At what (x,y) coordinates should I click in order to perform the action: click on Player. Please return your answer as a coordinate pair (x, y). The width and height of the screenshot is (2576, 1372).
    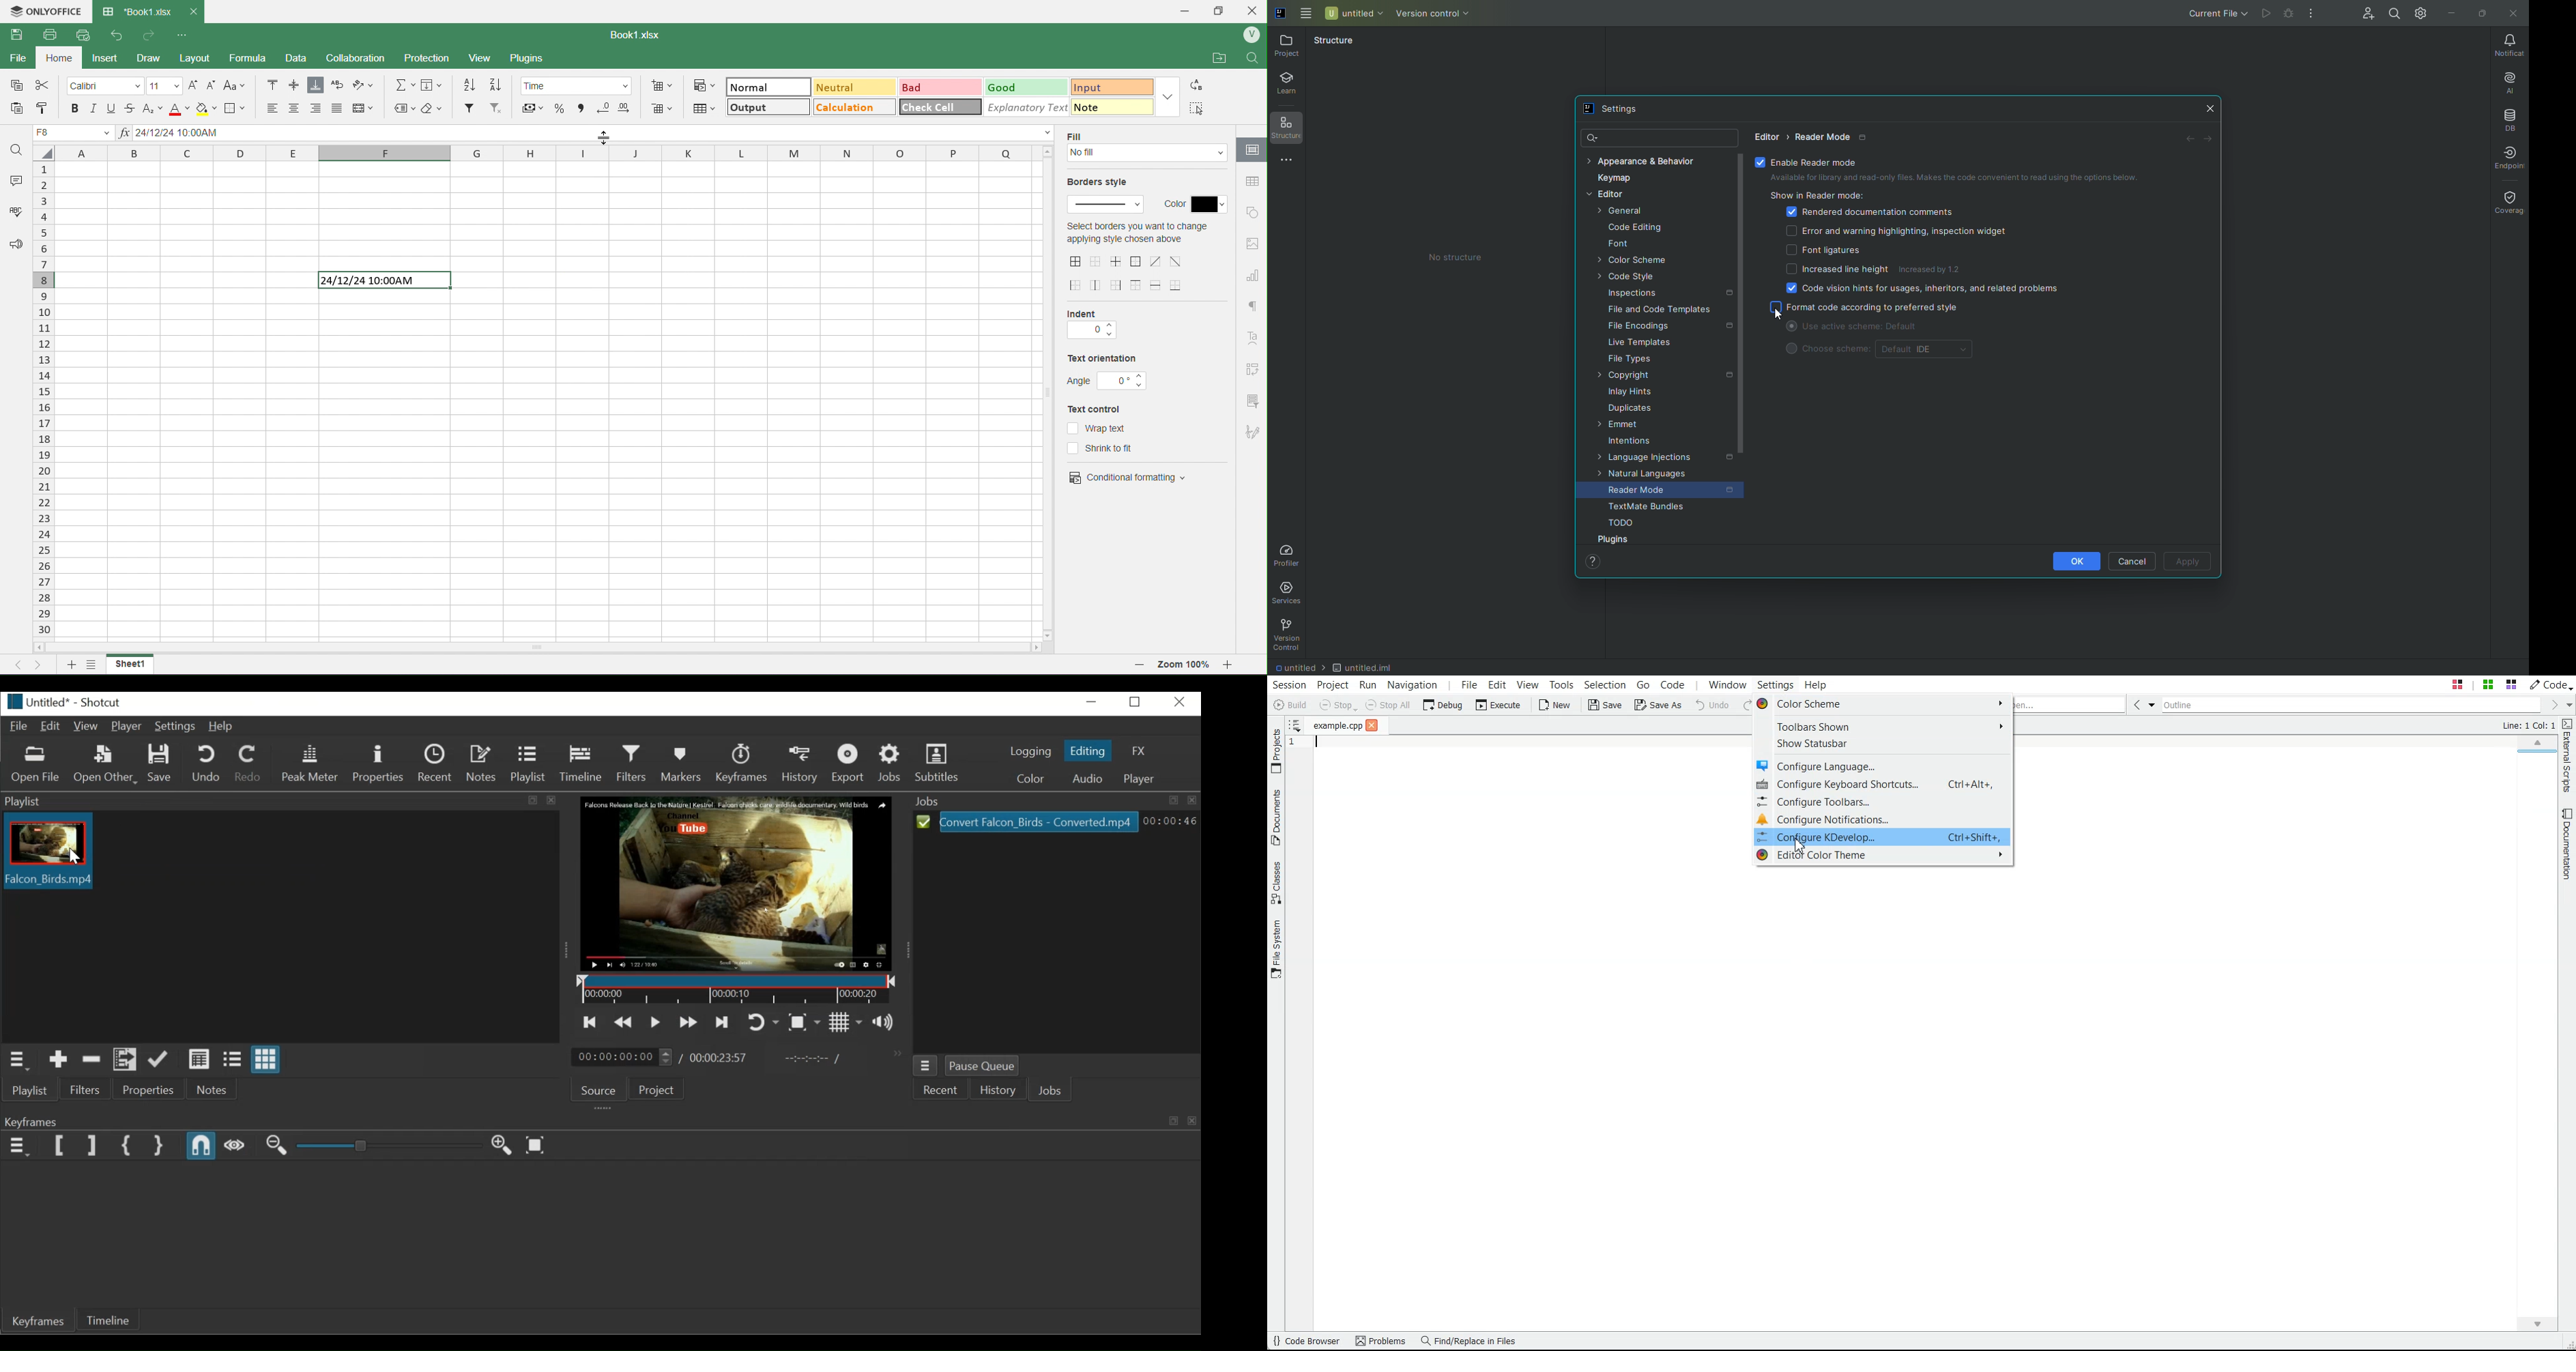
    Looking at the image, I should click on (1139, 780).